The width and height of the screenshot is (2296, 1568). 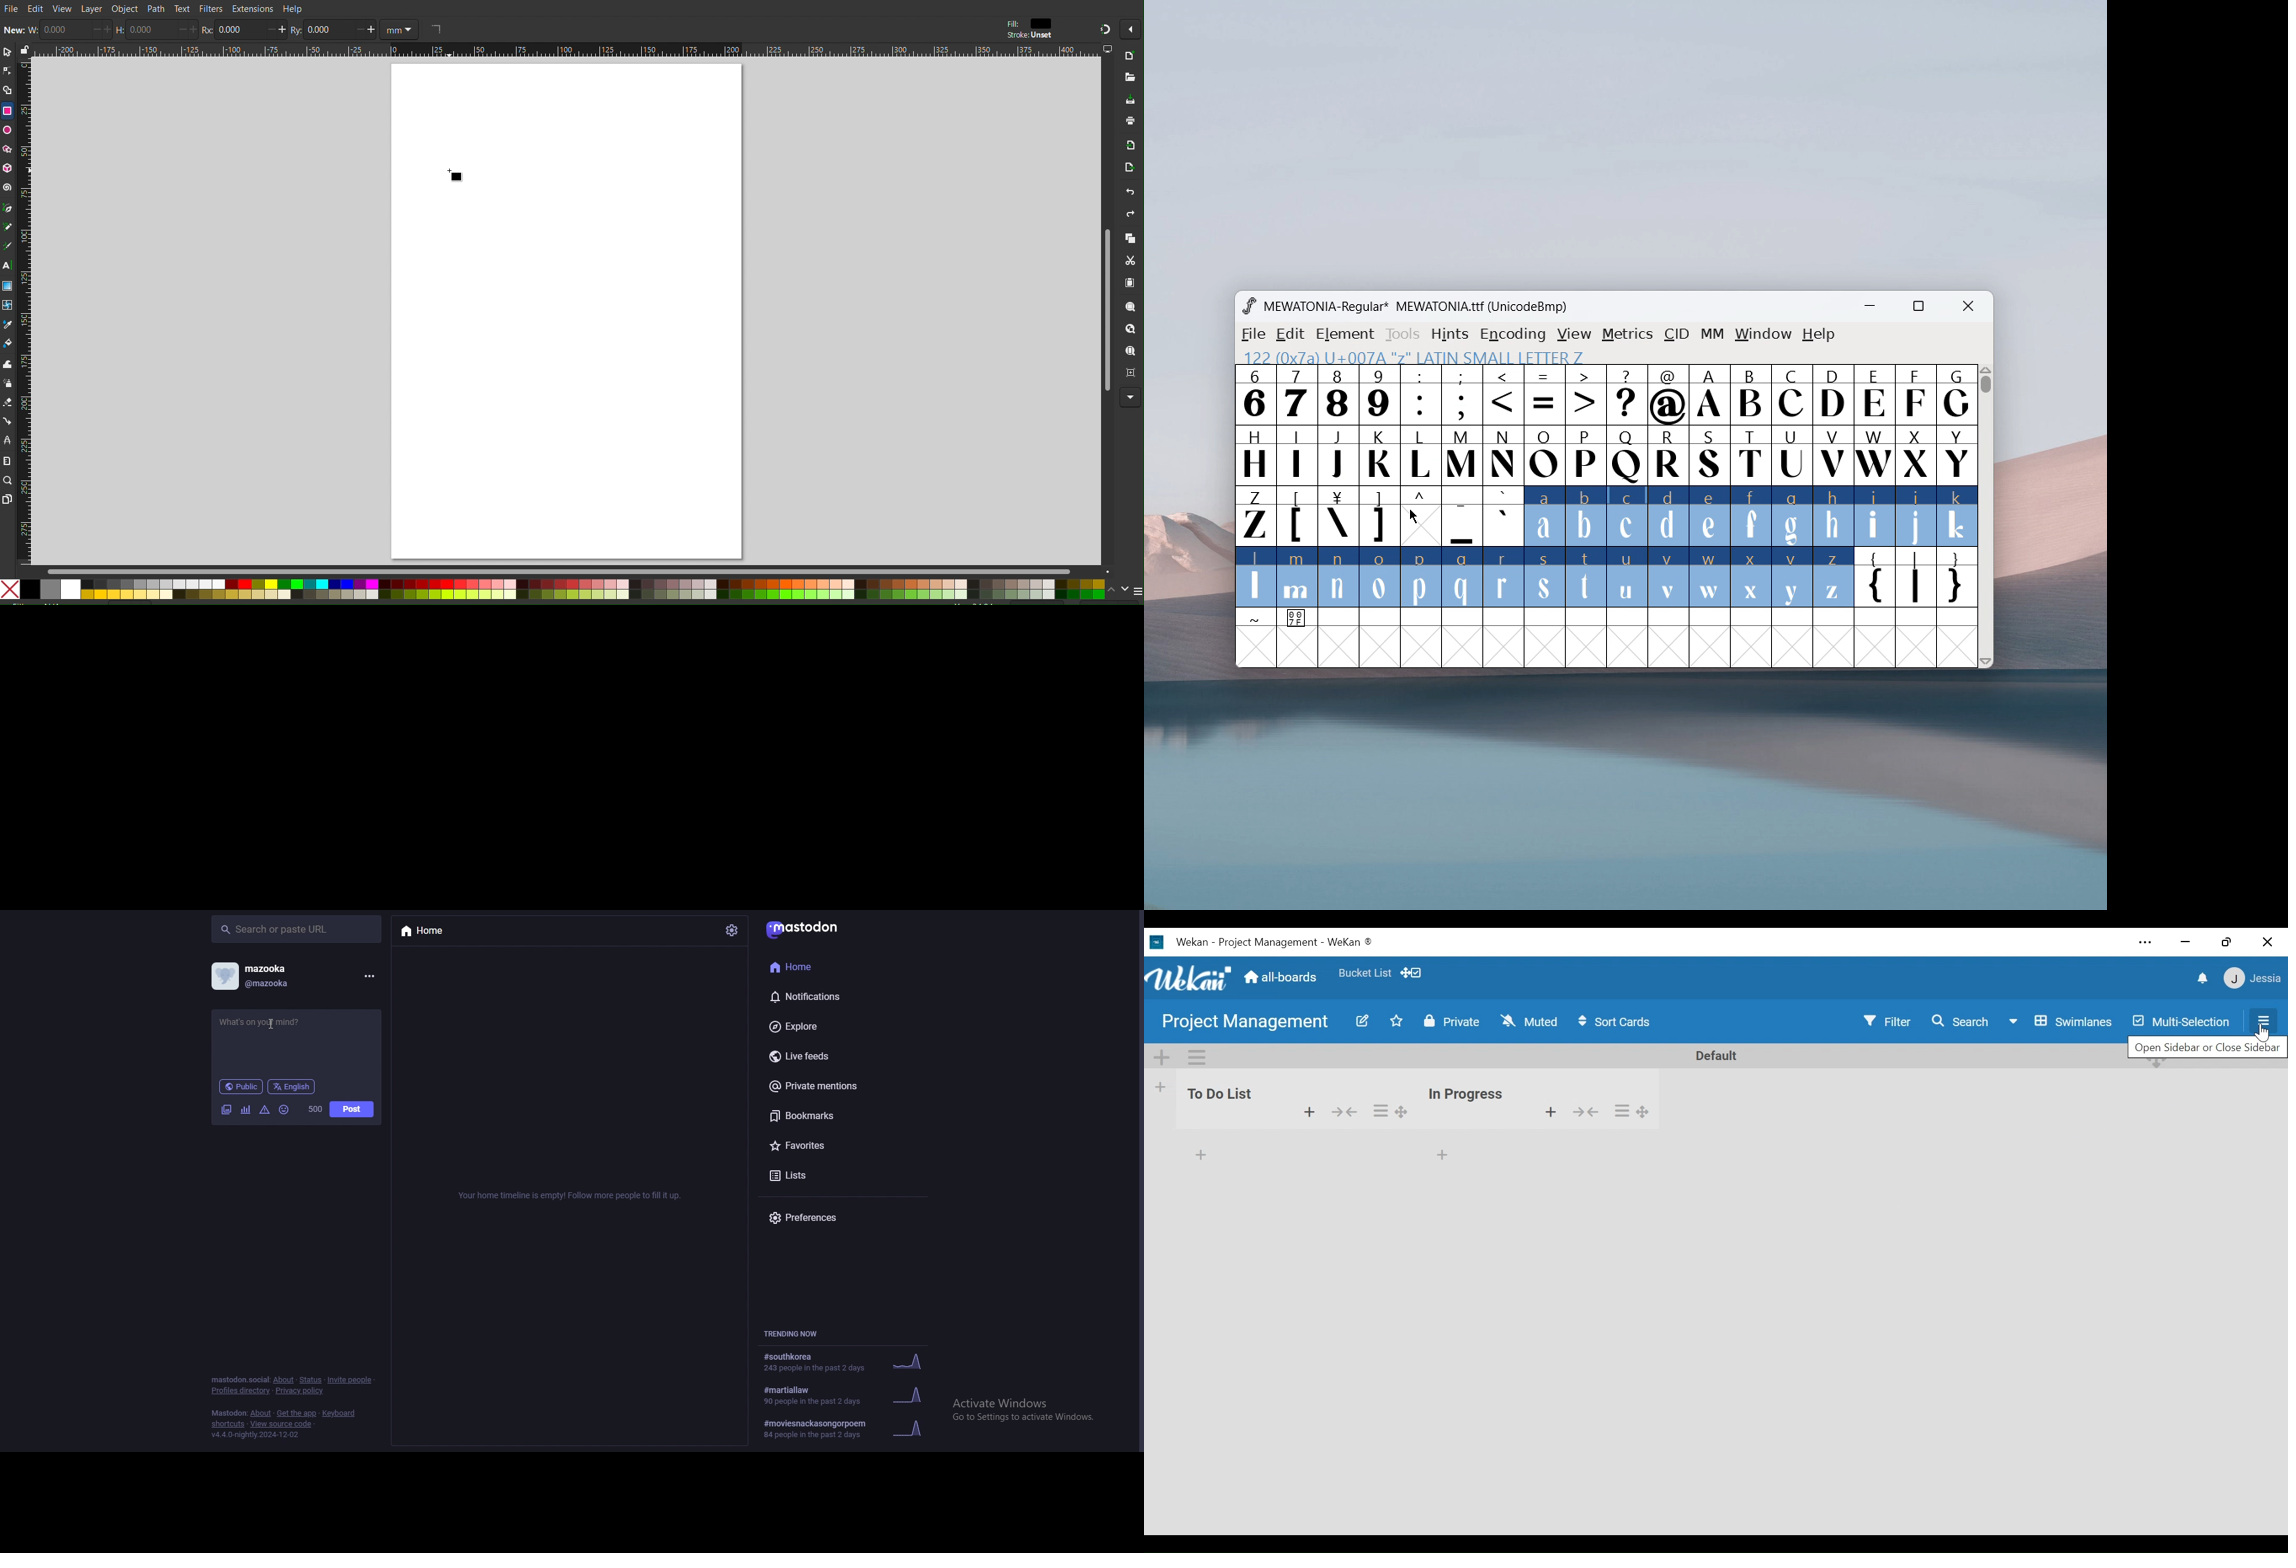 What do you see at coordinates (182, 9) in the screenshot?
I see `Text` at bounding box center [182, 9].